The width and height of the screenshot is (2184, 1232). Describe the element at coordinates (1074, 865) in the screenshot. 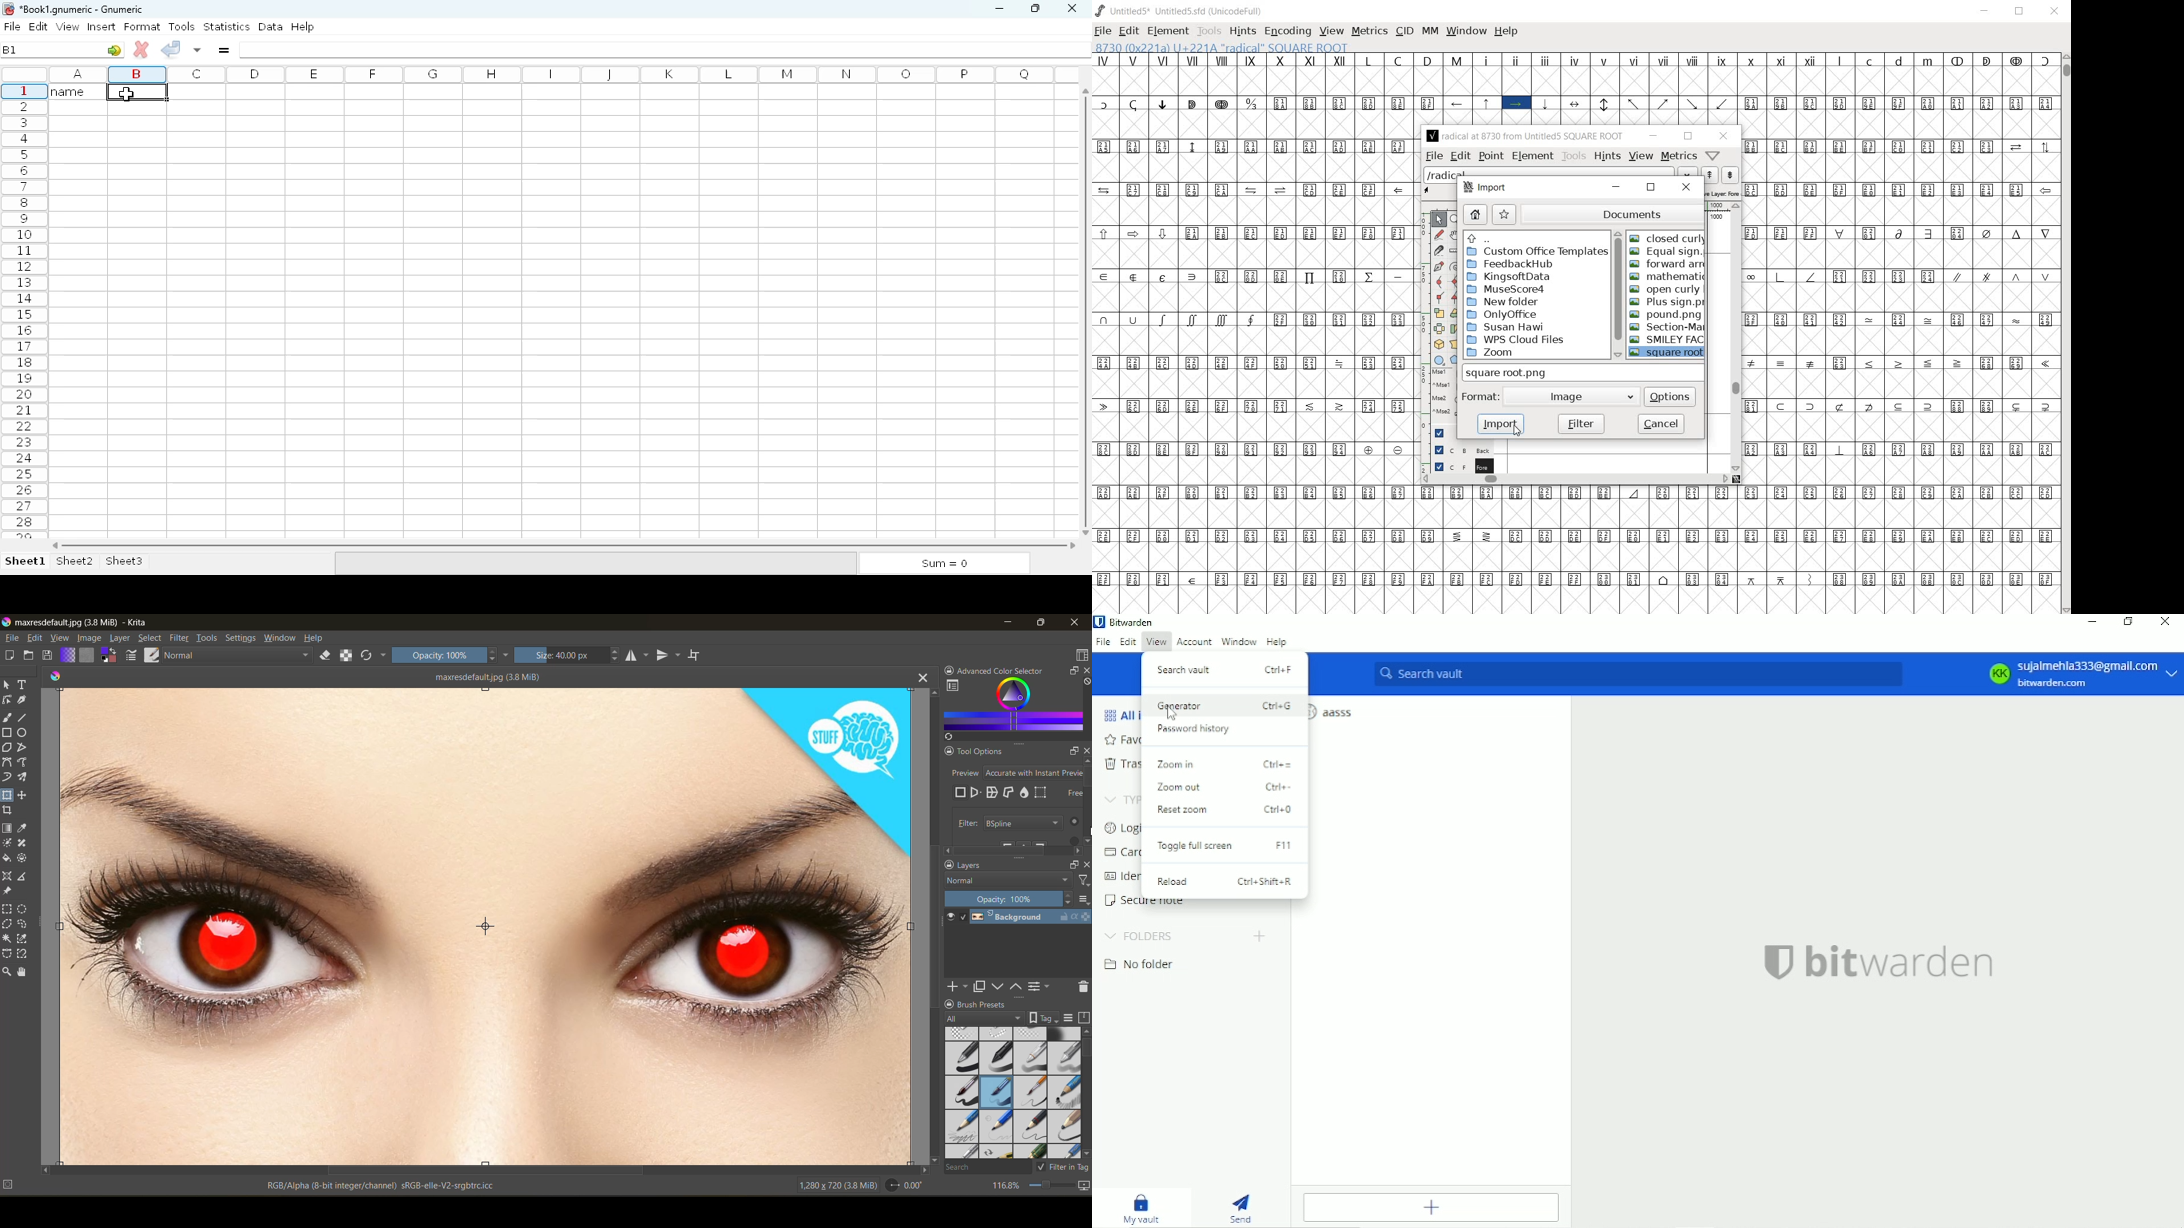

I see `float docker` at that location.